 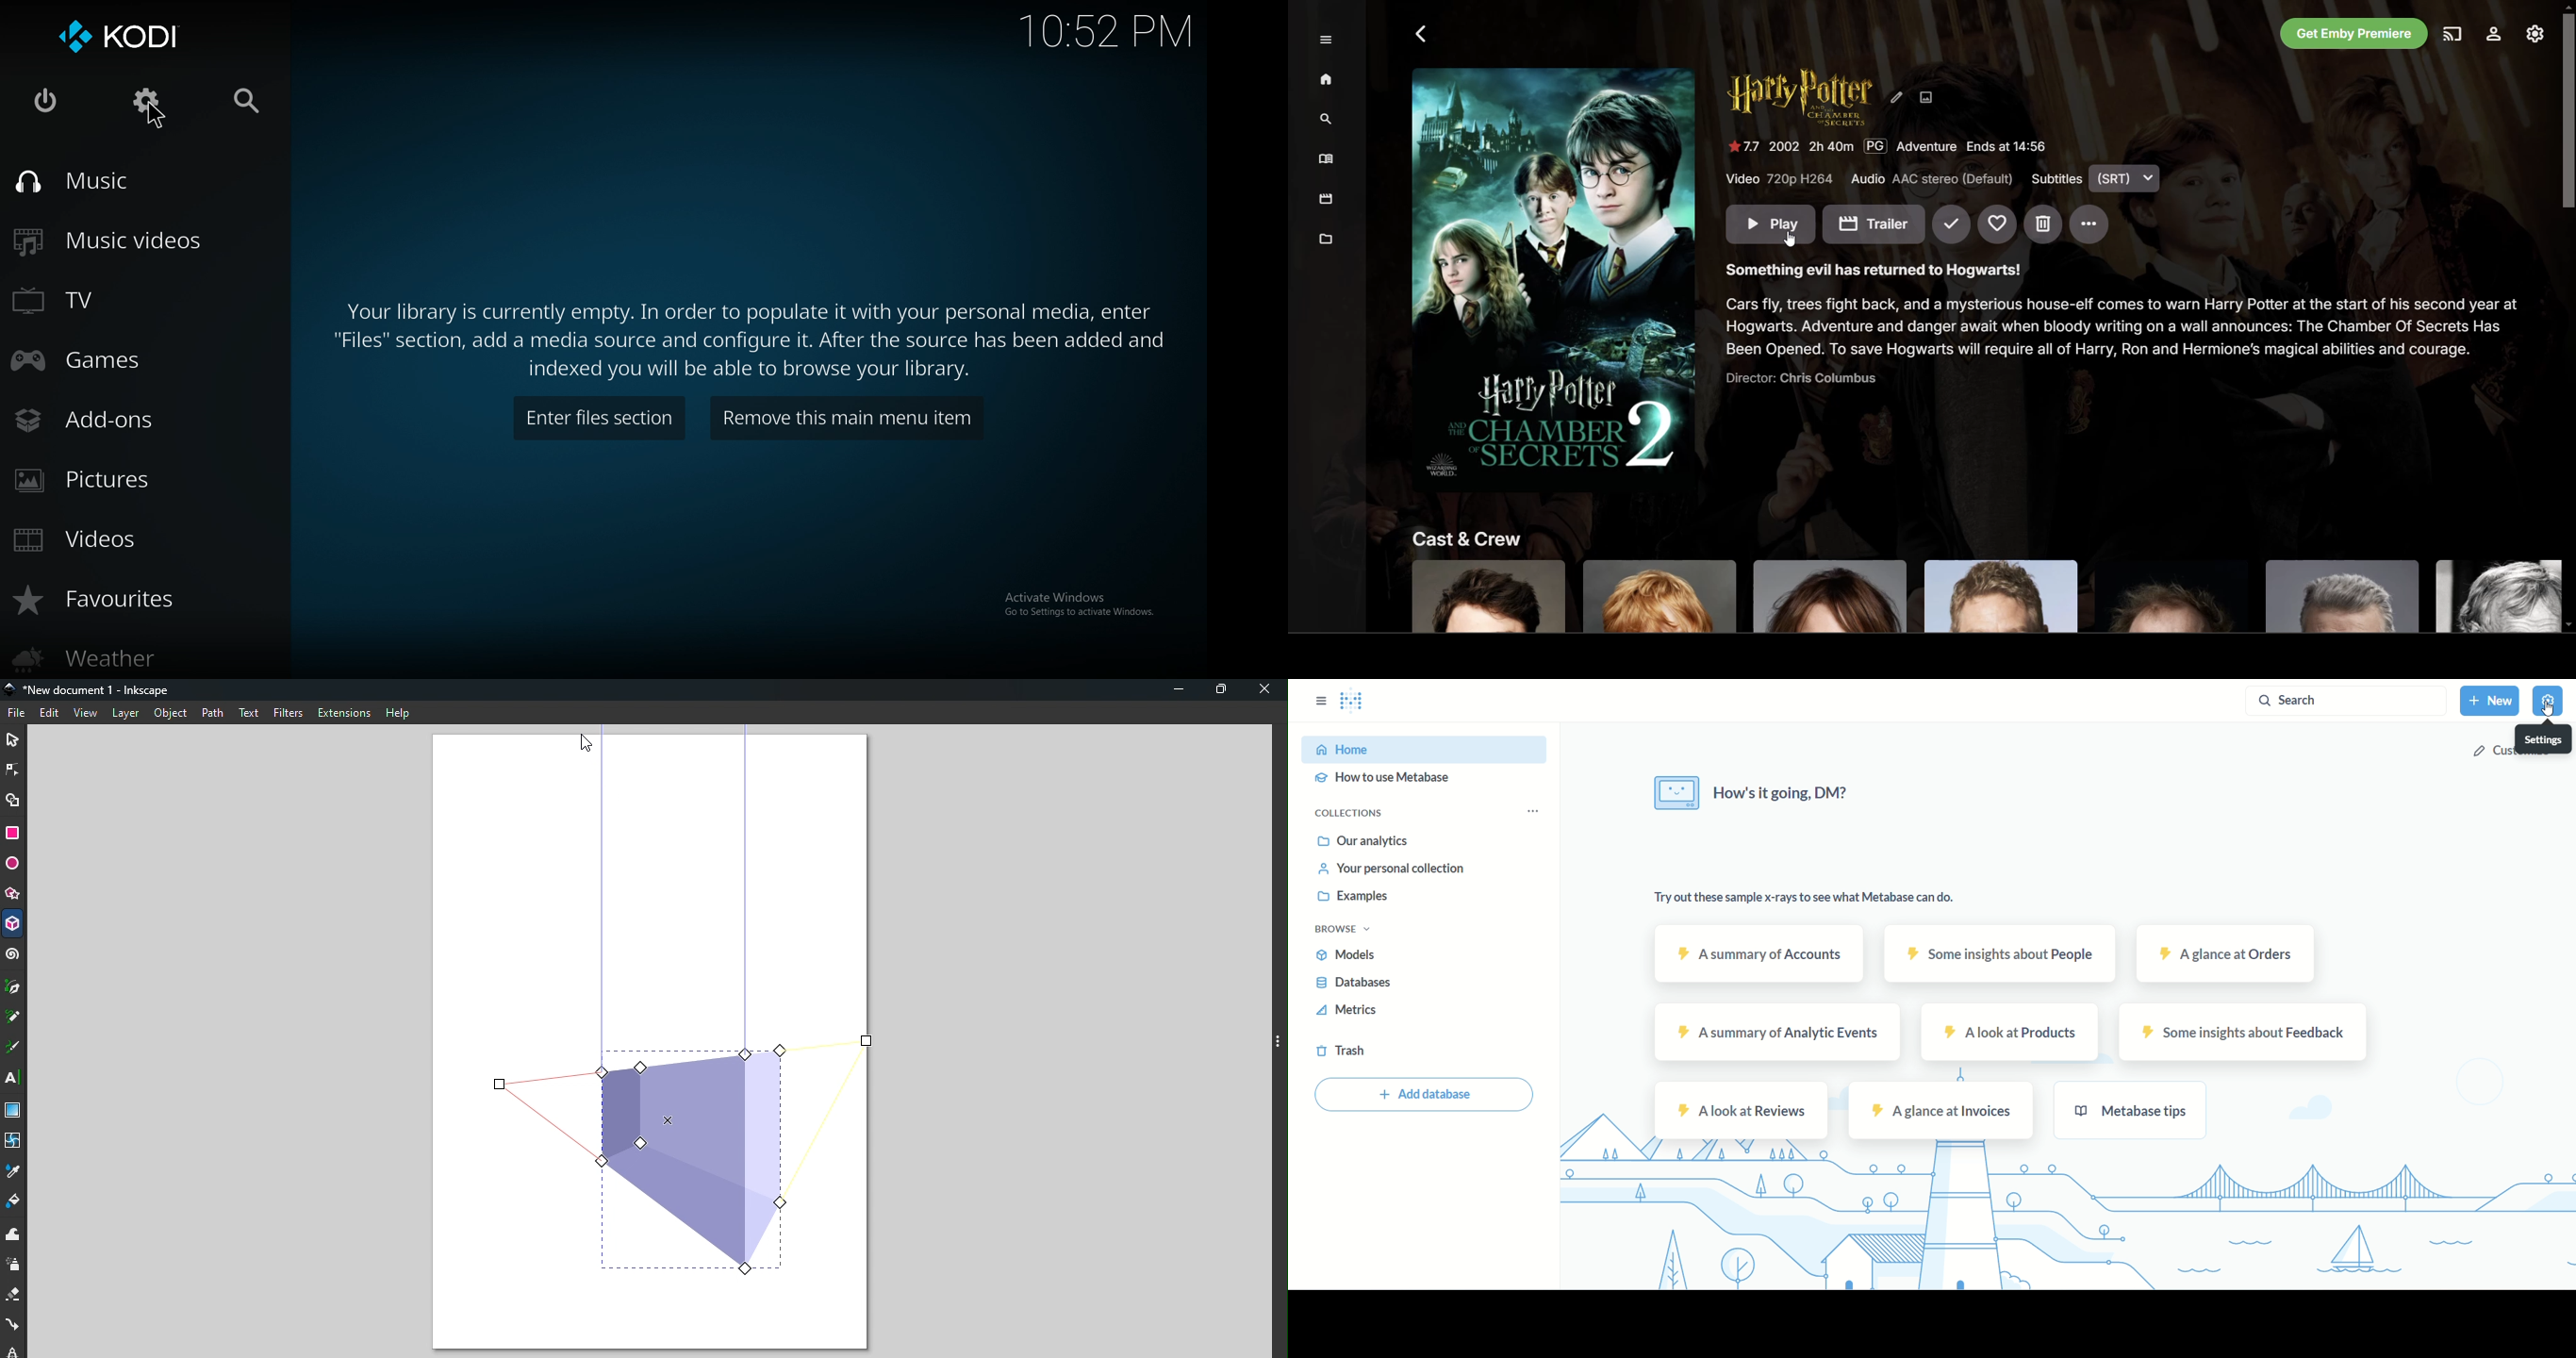 What do you see at coordinates (125, 715) in the screenshot?
I see `Layer` at bounding box center [125, 715].